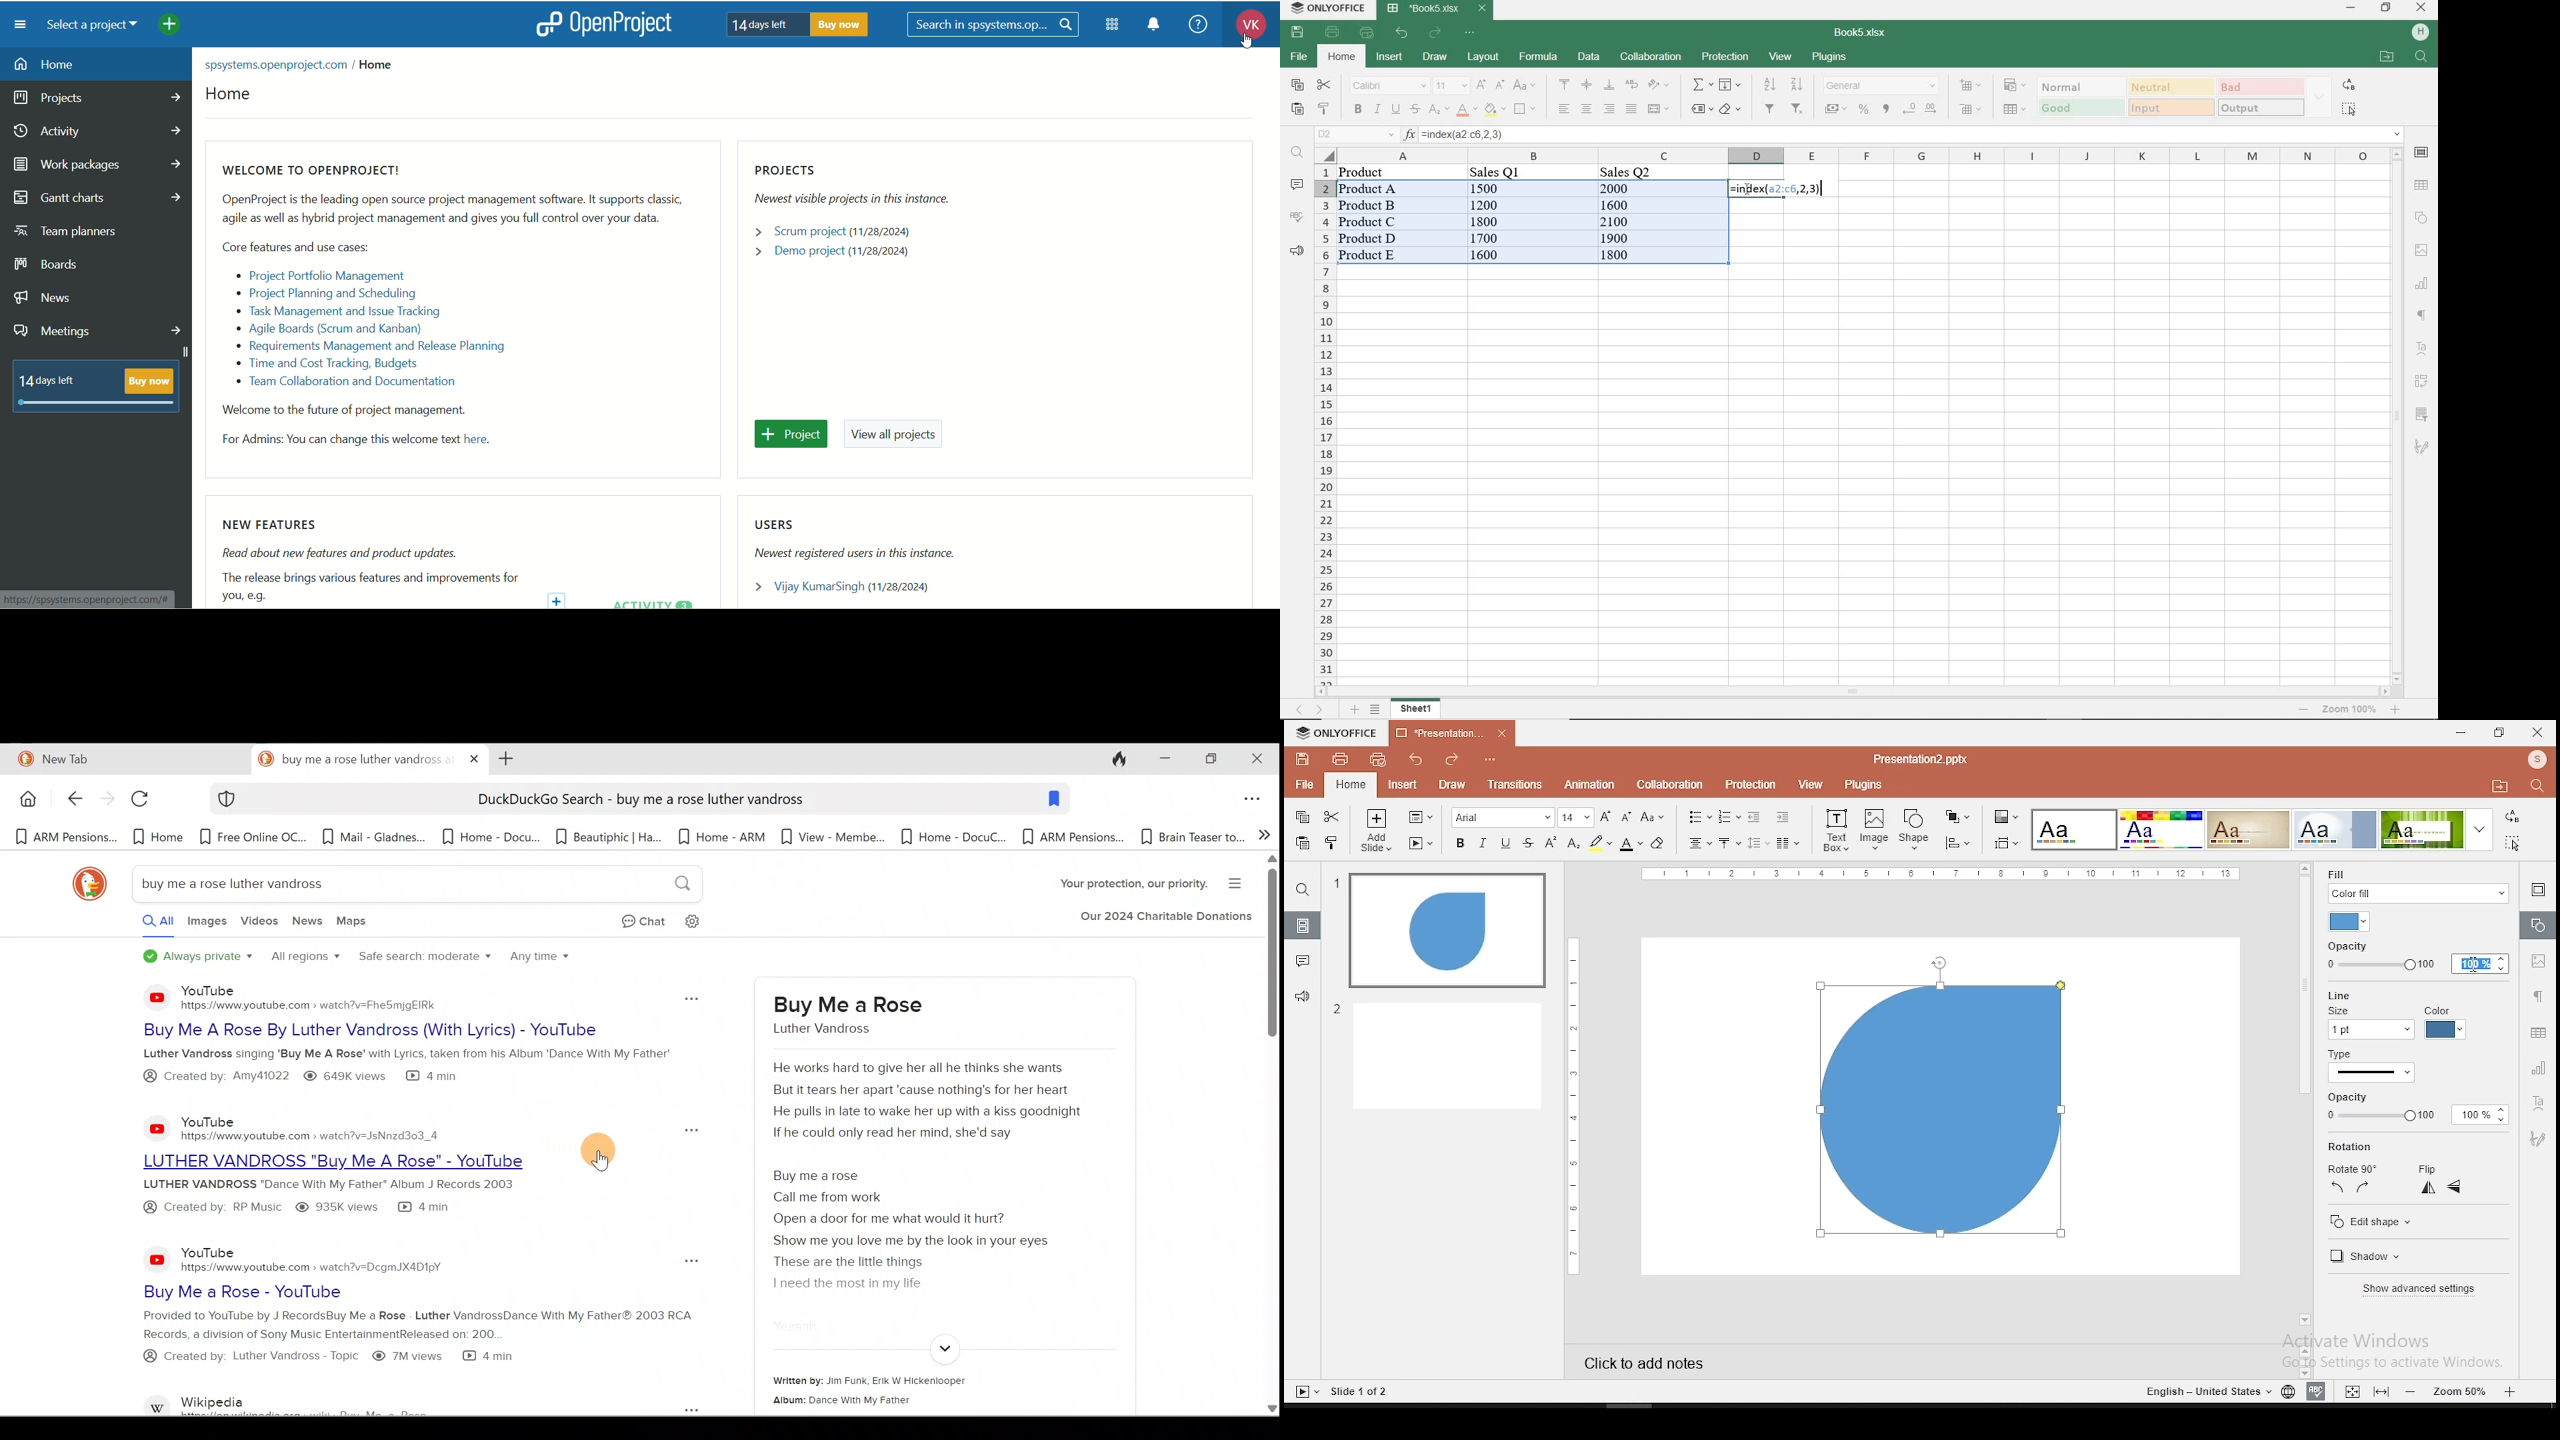 Image resolution: width=2576 pixels, height=1456 pixels. What do you see at coordinates (1552, 842) in the screenshot?
I see `superscript` at bounding box center [1552, 842].